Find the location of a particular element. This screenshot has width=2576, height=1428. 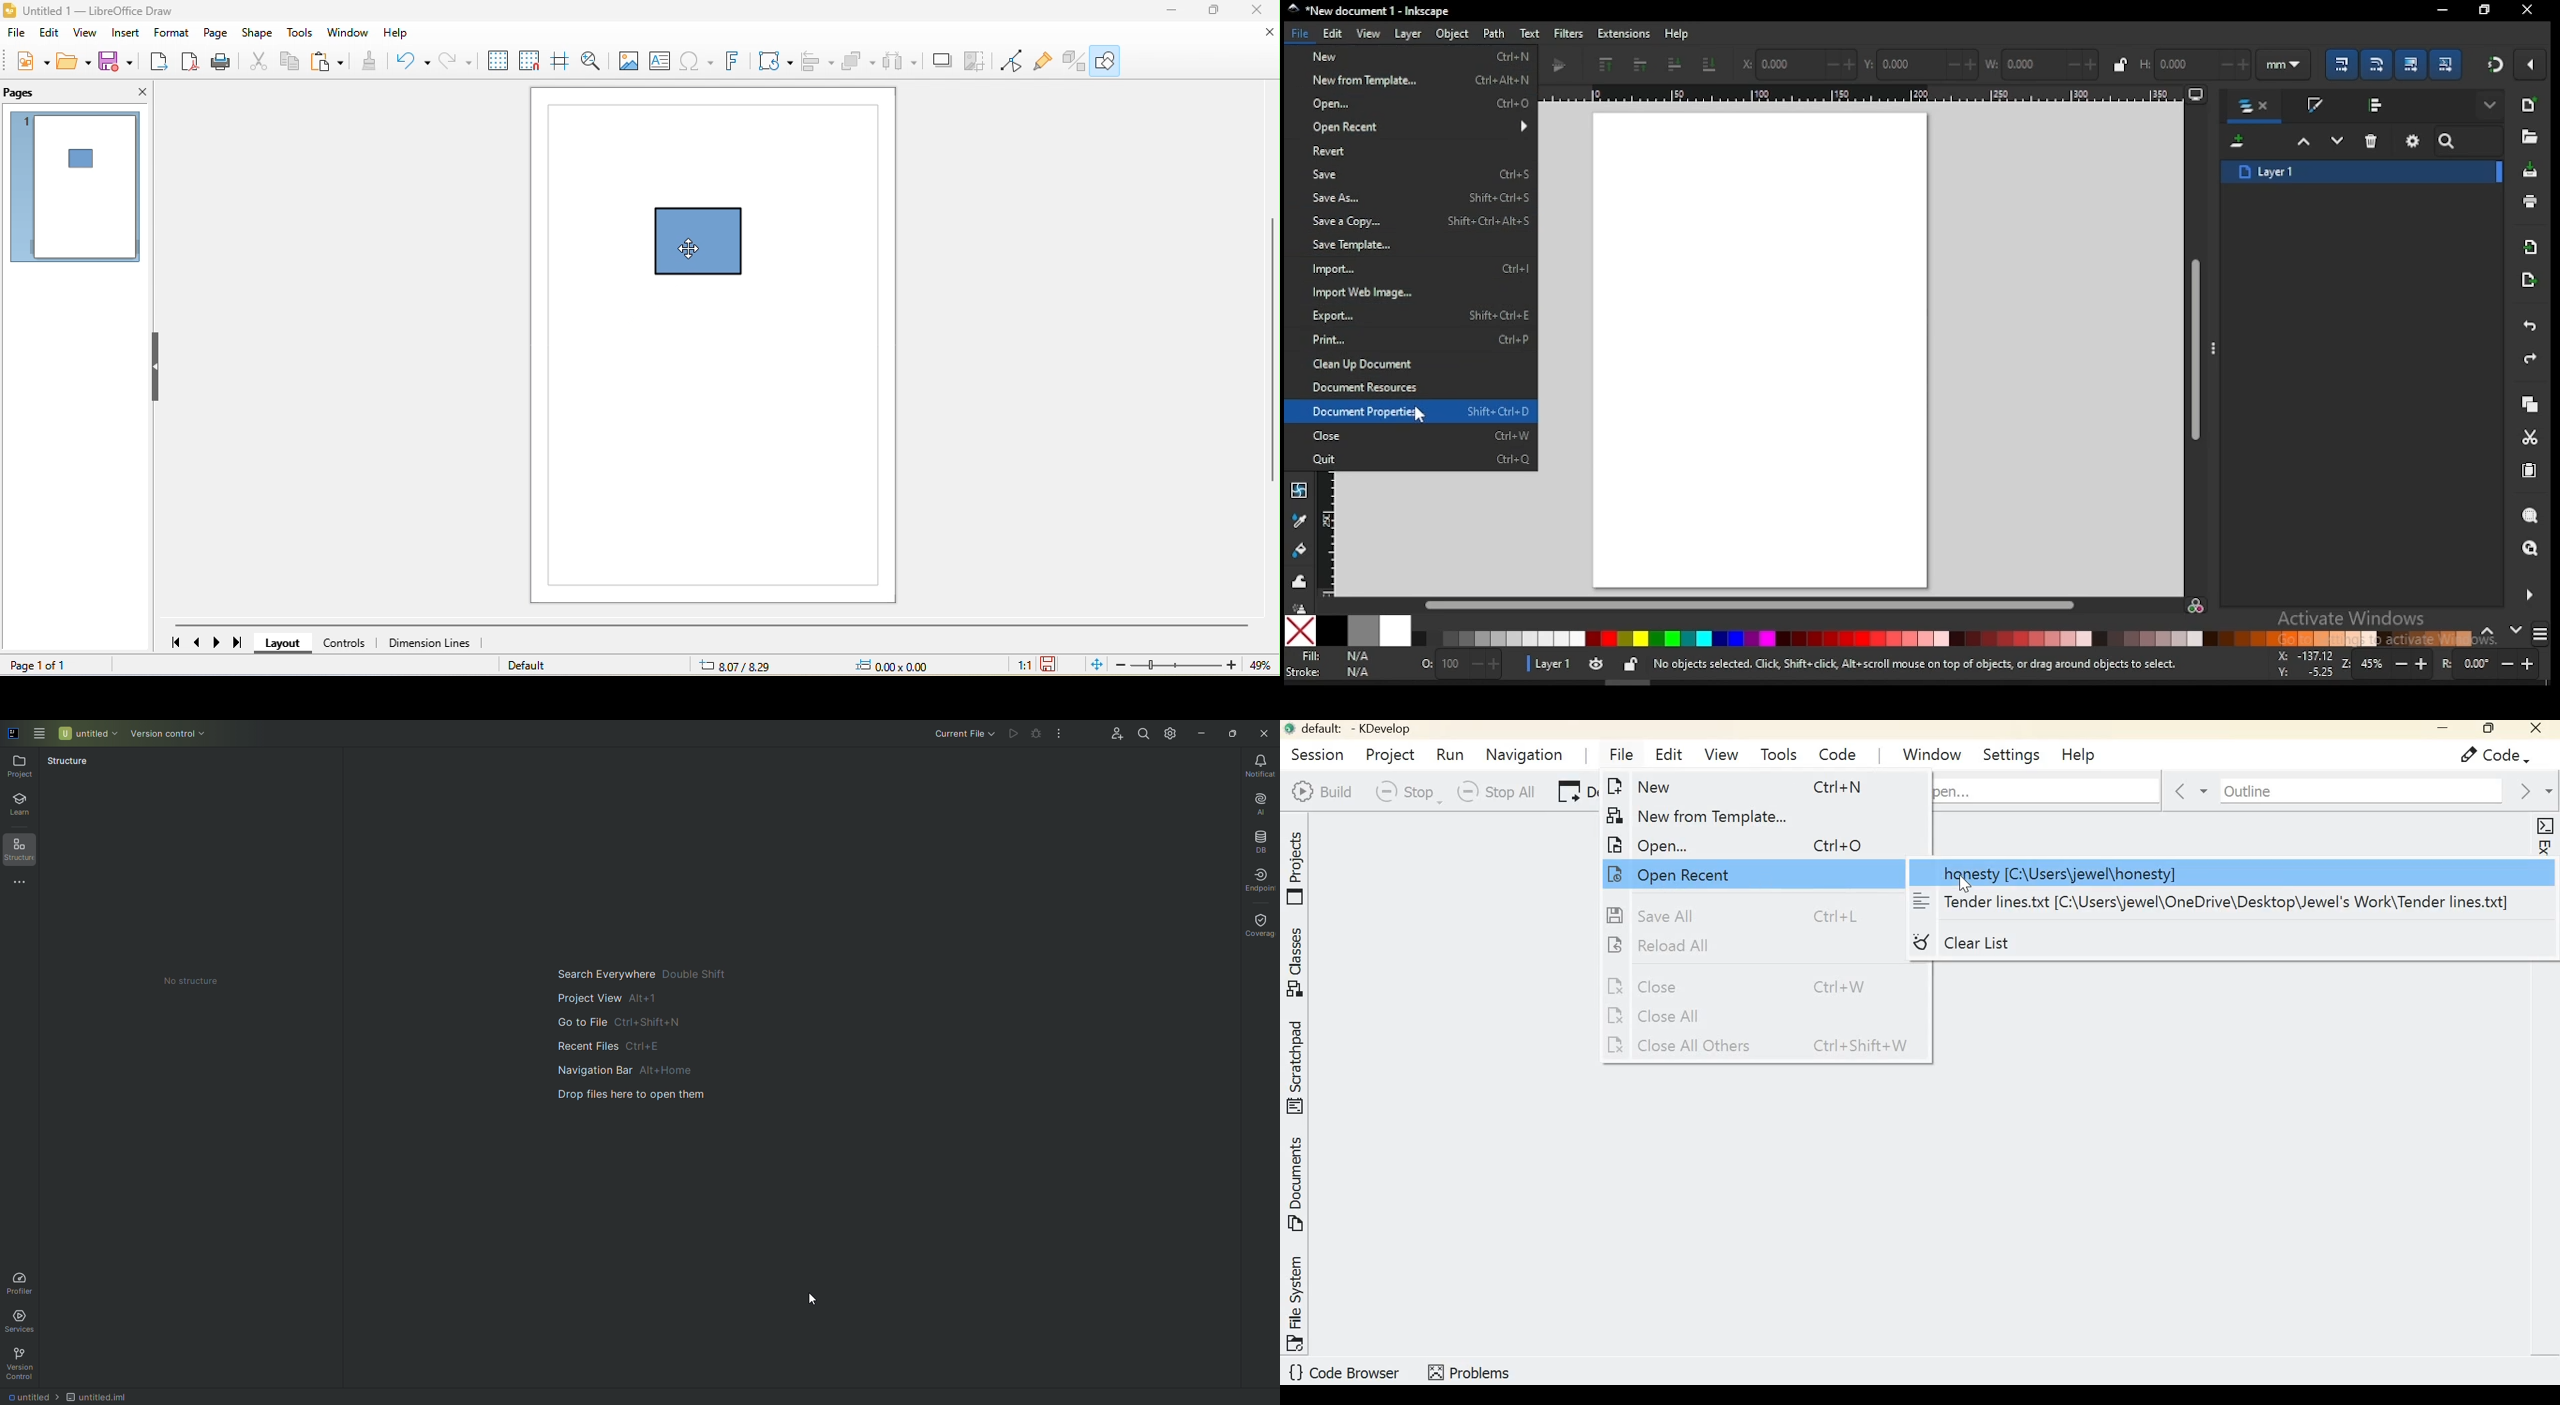

new is located at coordinates (2528, 105).